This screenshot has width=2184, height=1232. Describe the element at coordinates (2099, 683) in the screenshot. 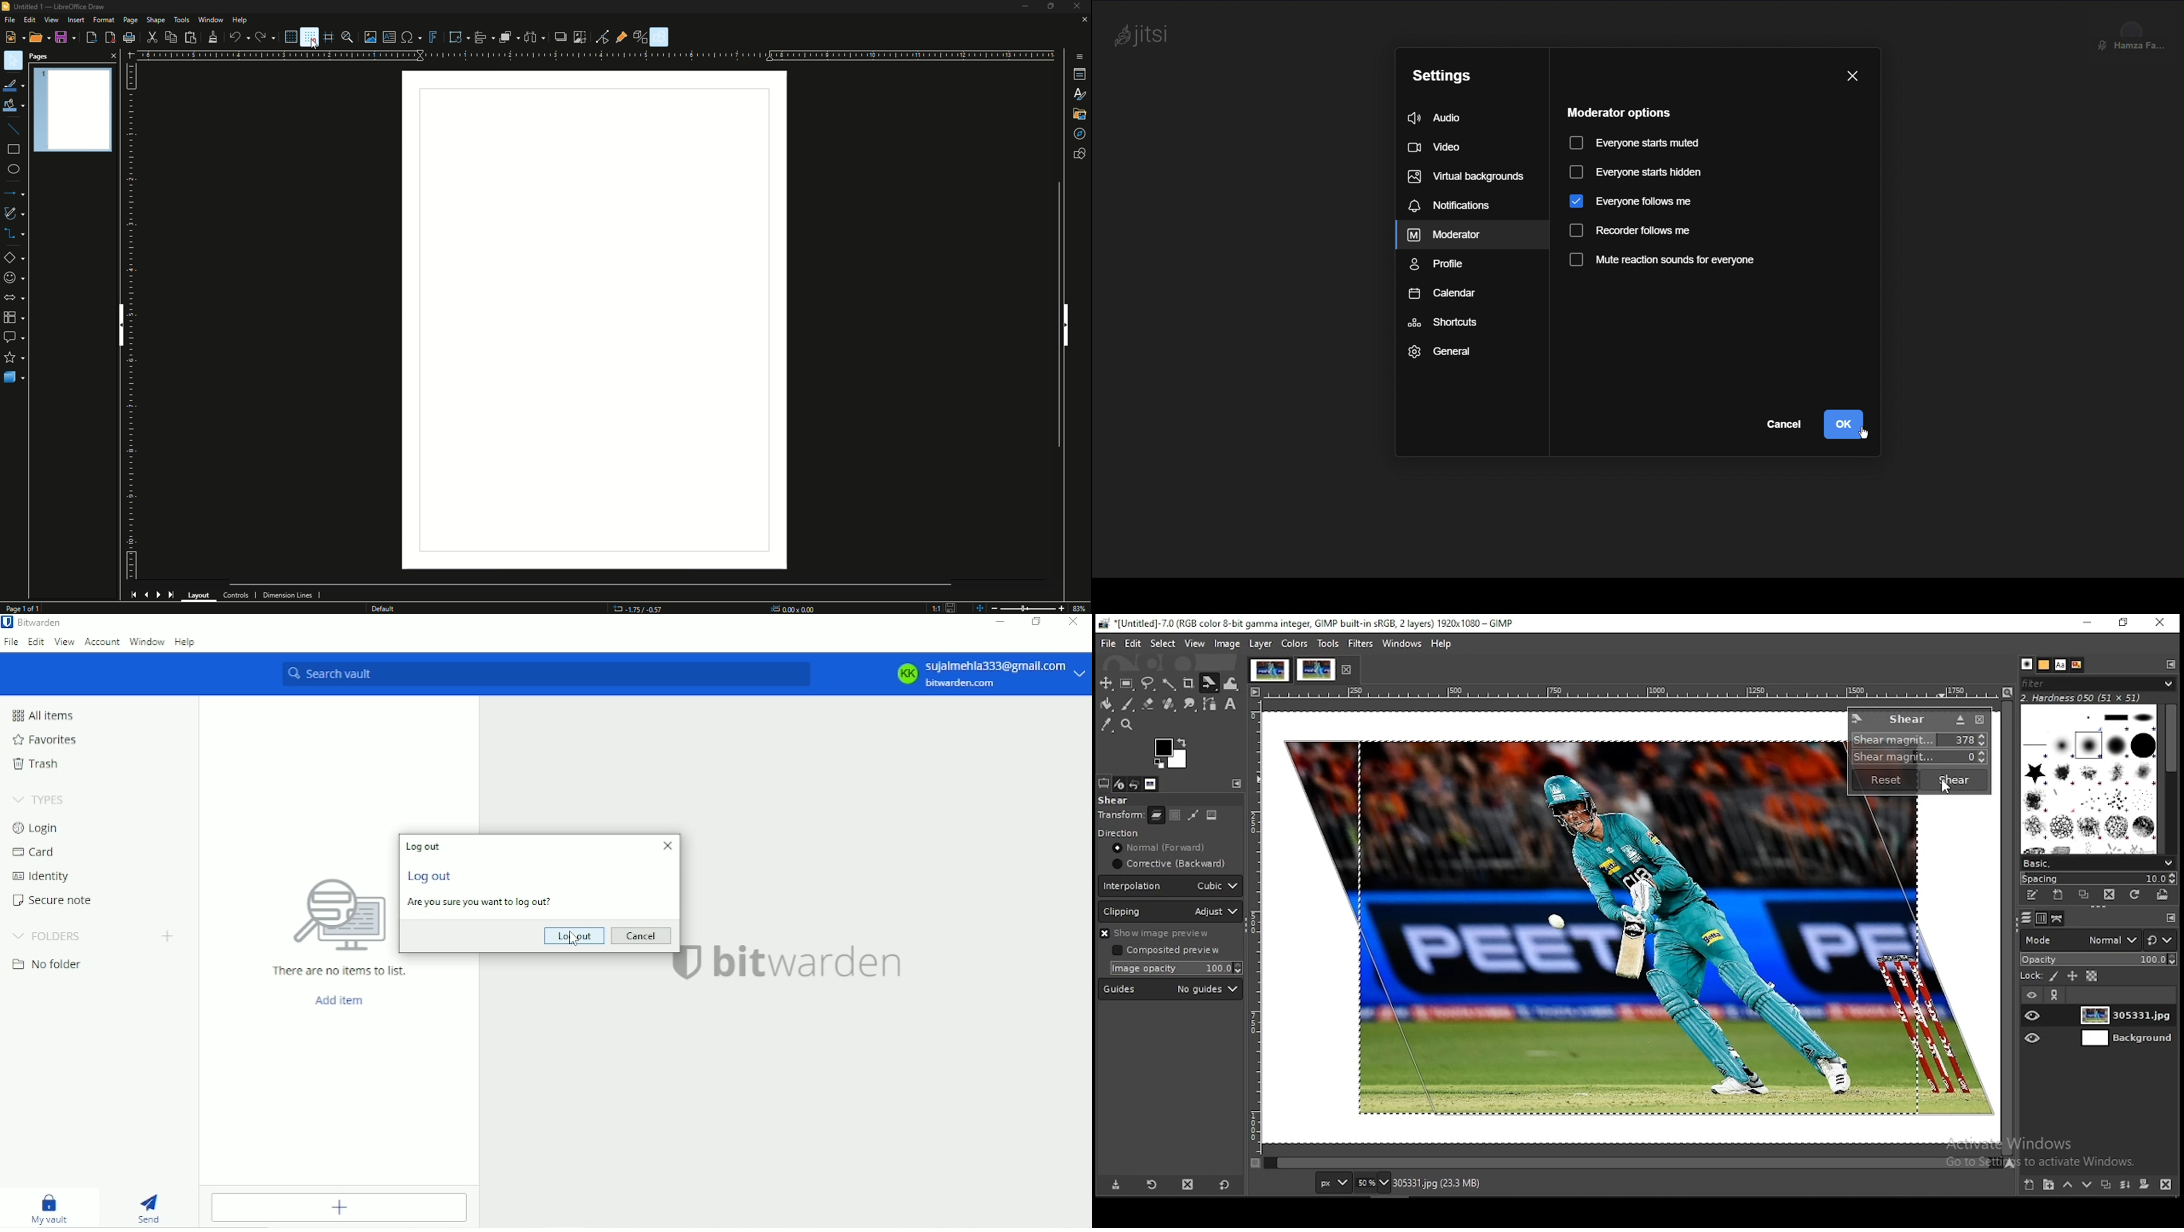

I see `filter` at that location.